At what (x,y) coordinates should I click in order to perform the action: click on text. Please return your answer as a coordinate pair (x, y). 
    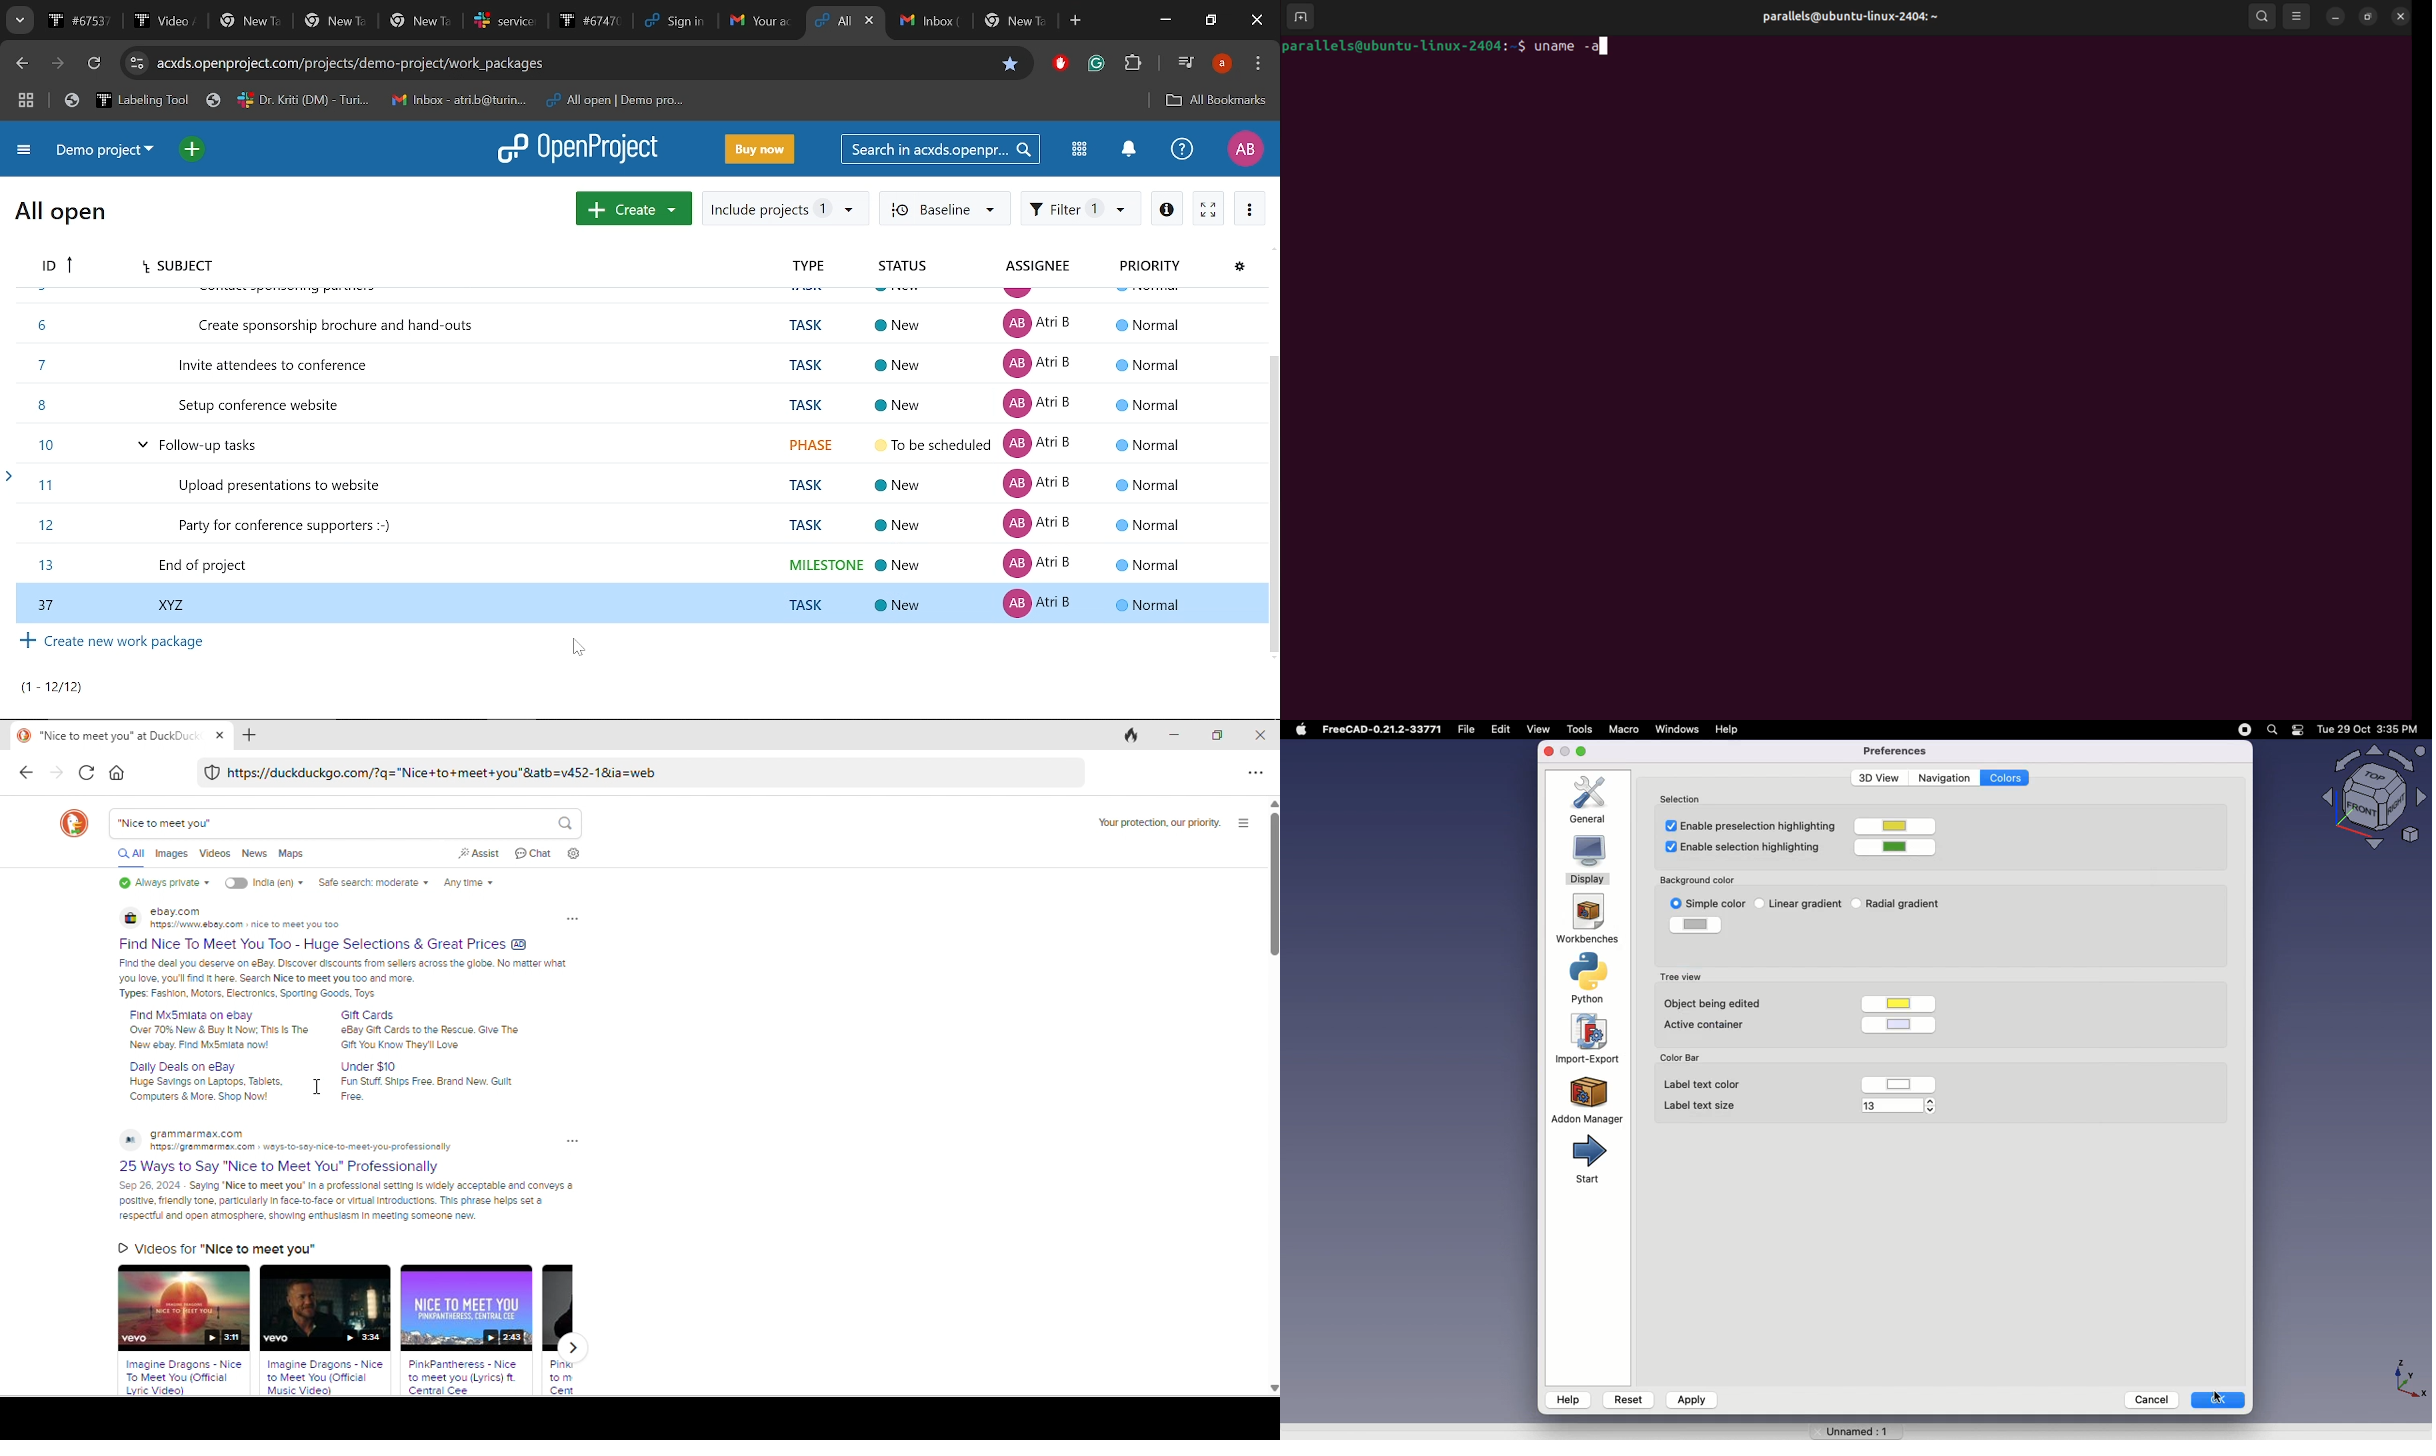
    Looking at the image, I should click on (183, 1066).